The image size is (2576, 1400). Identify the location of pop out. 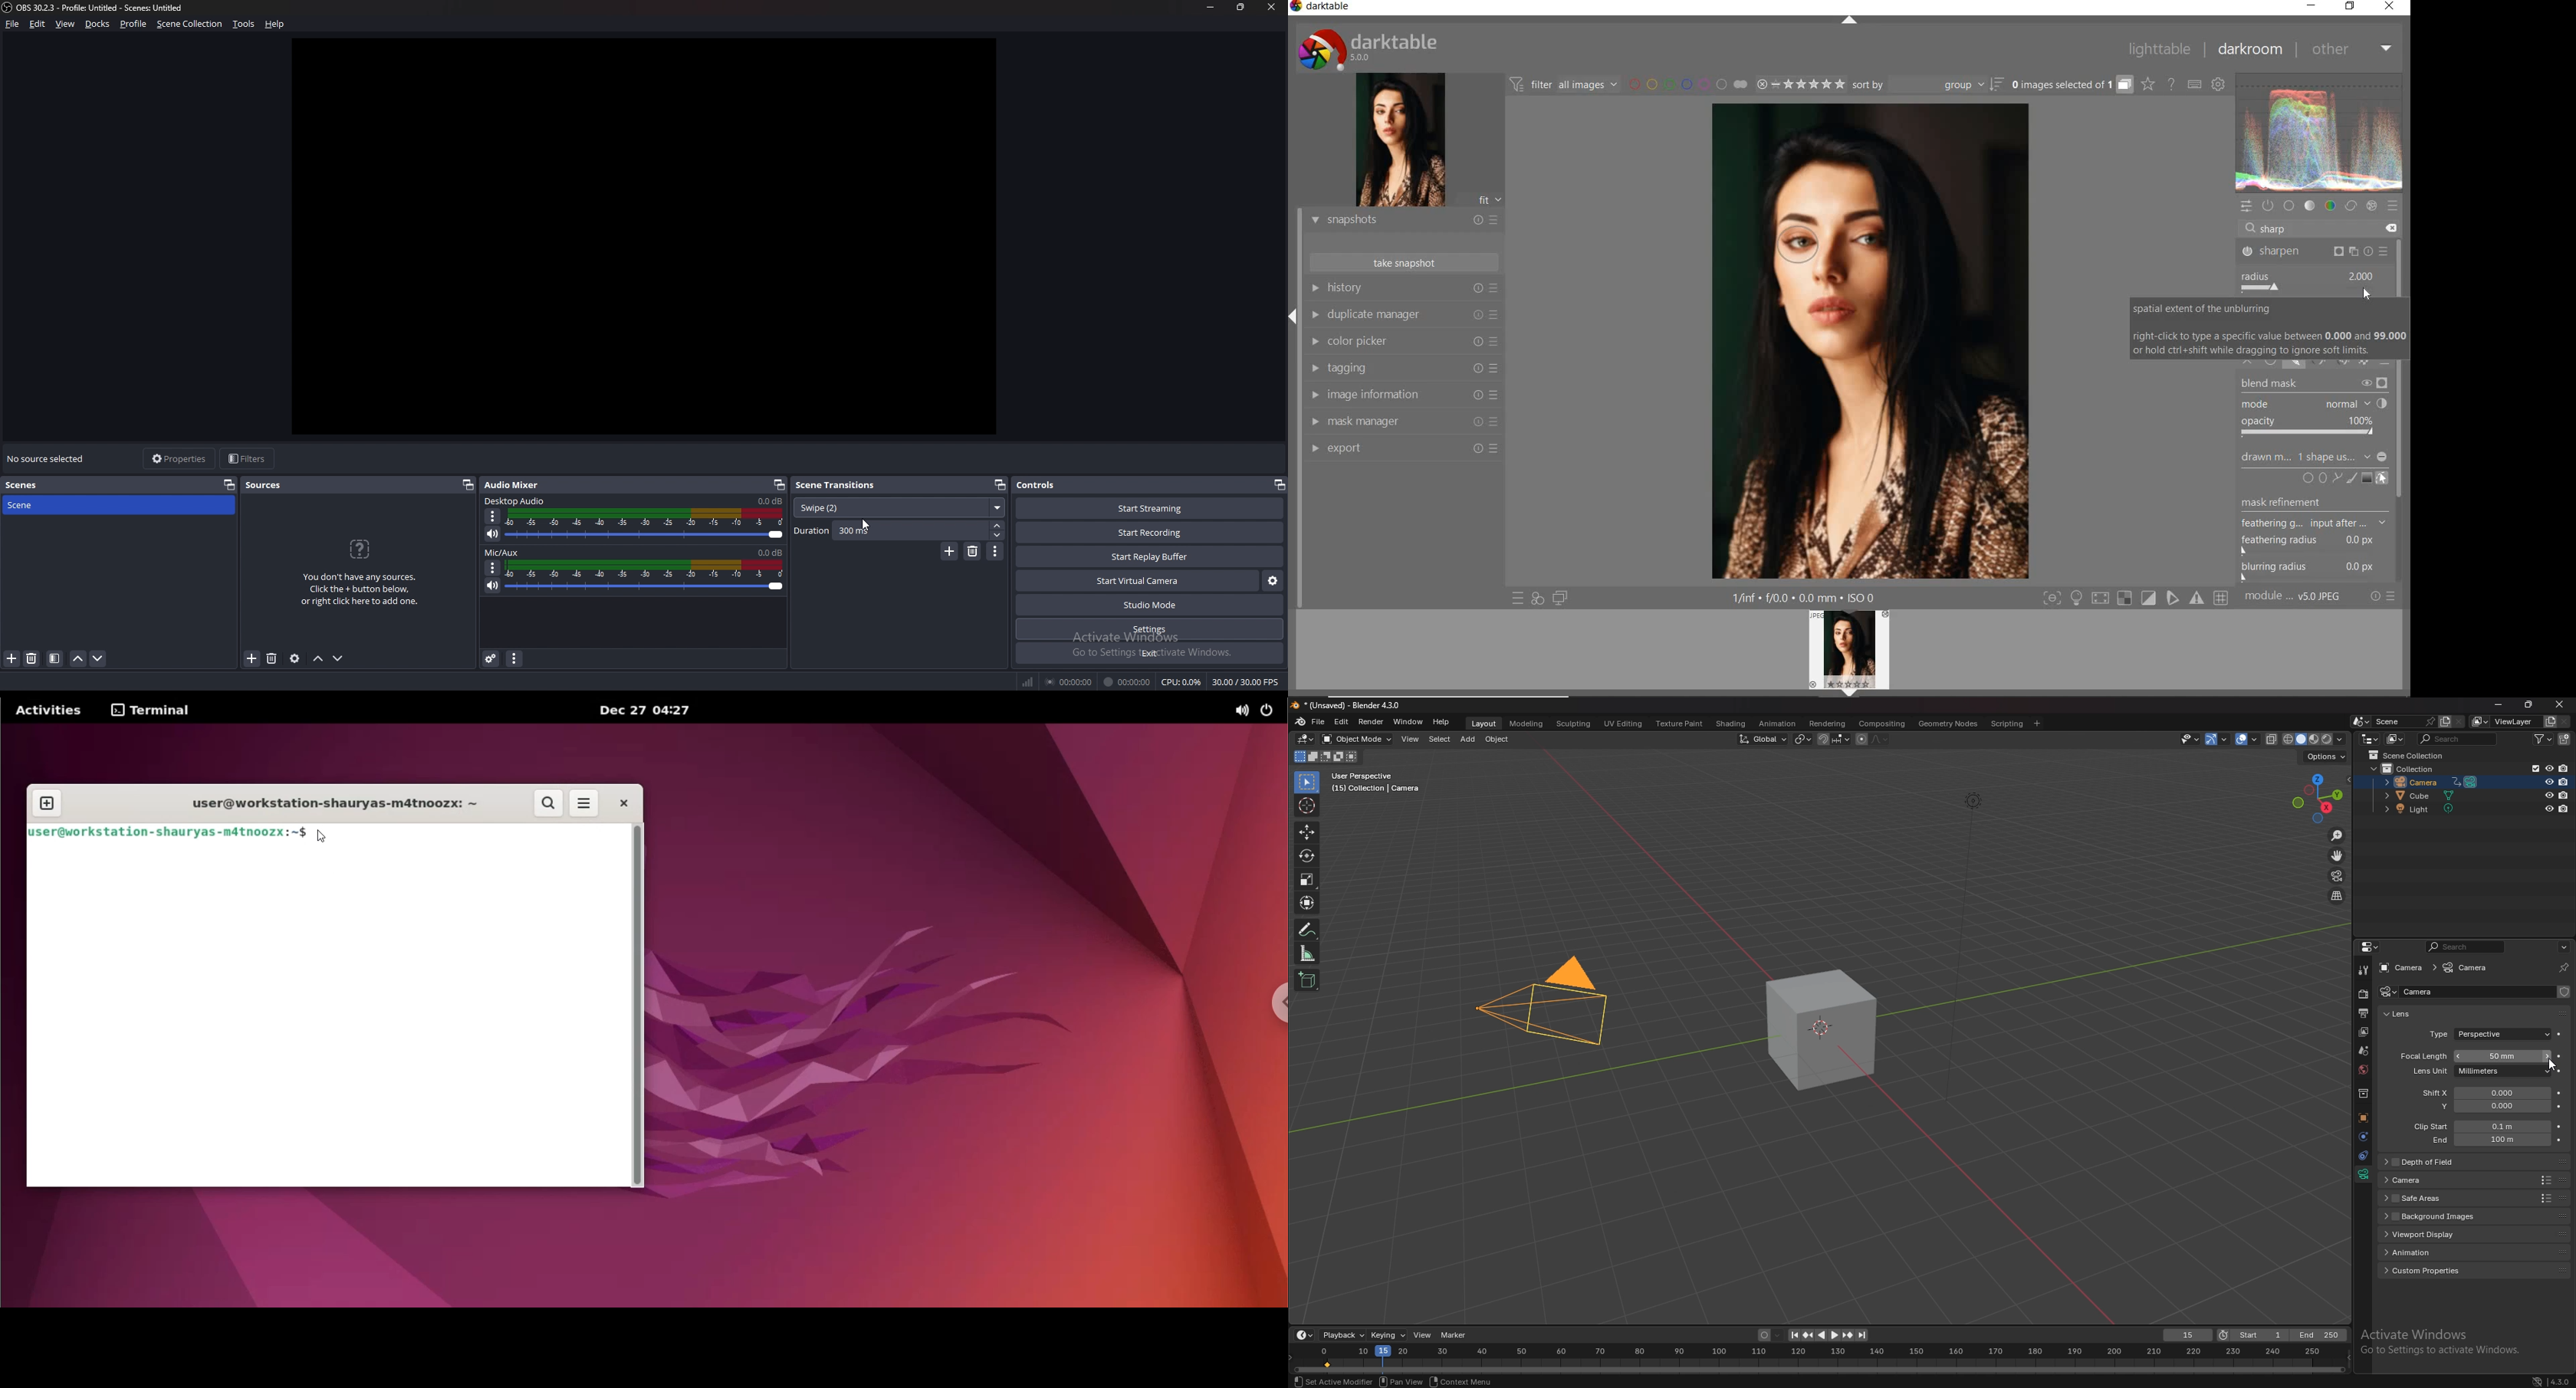
(467, 485).